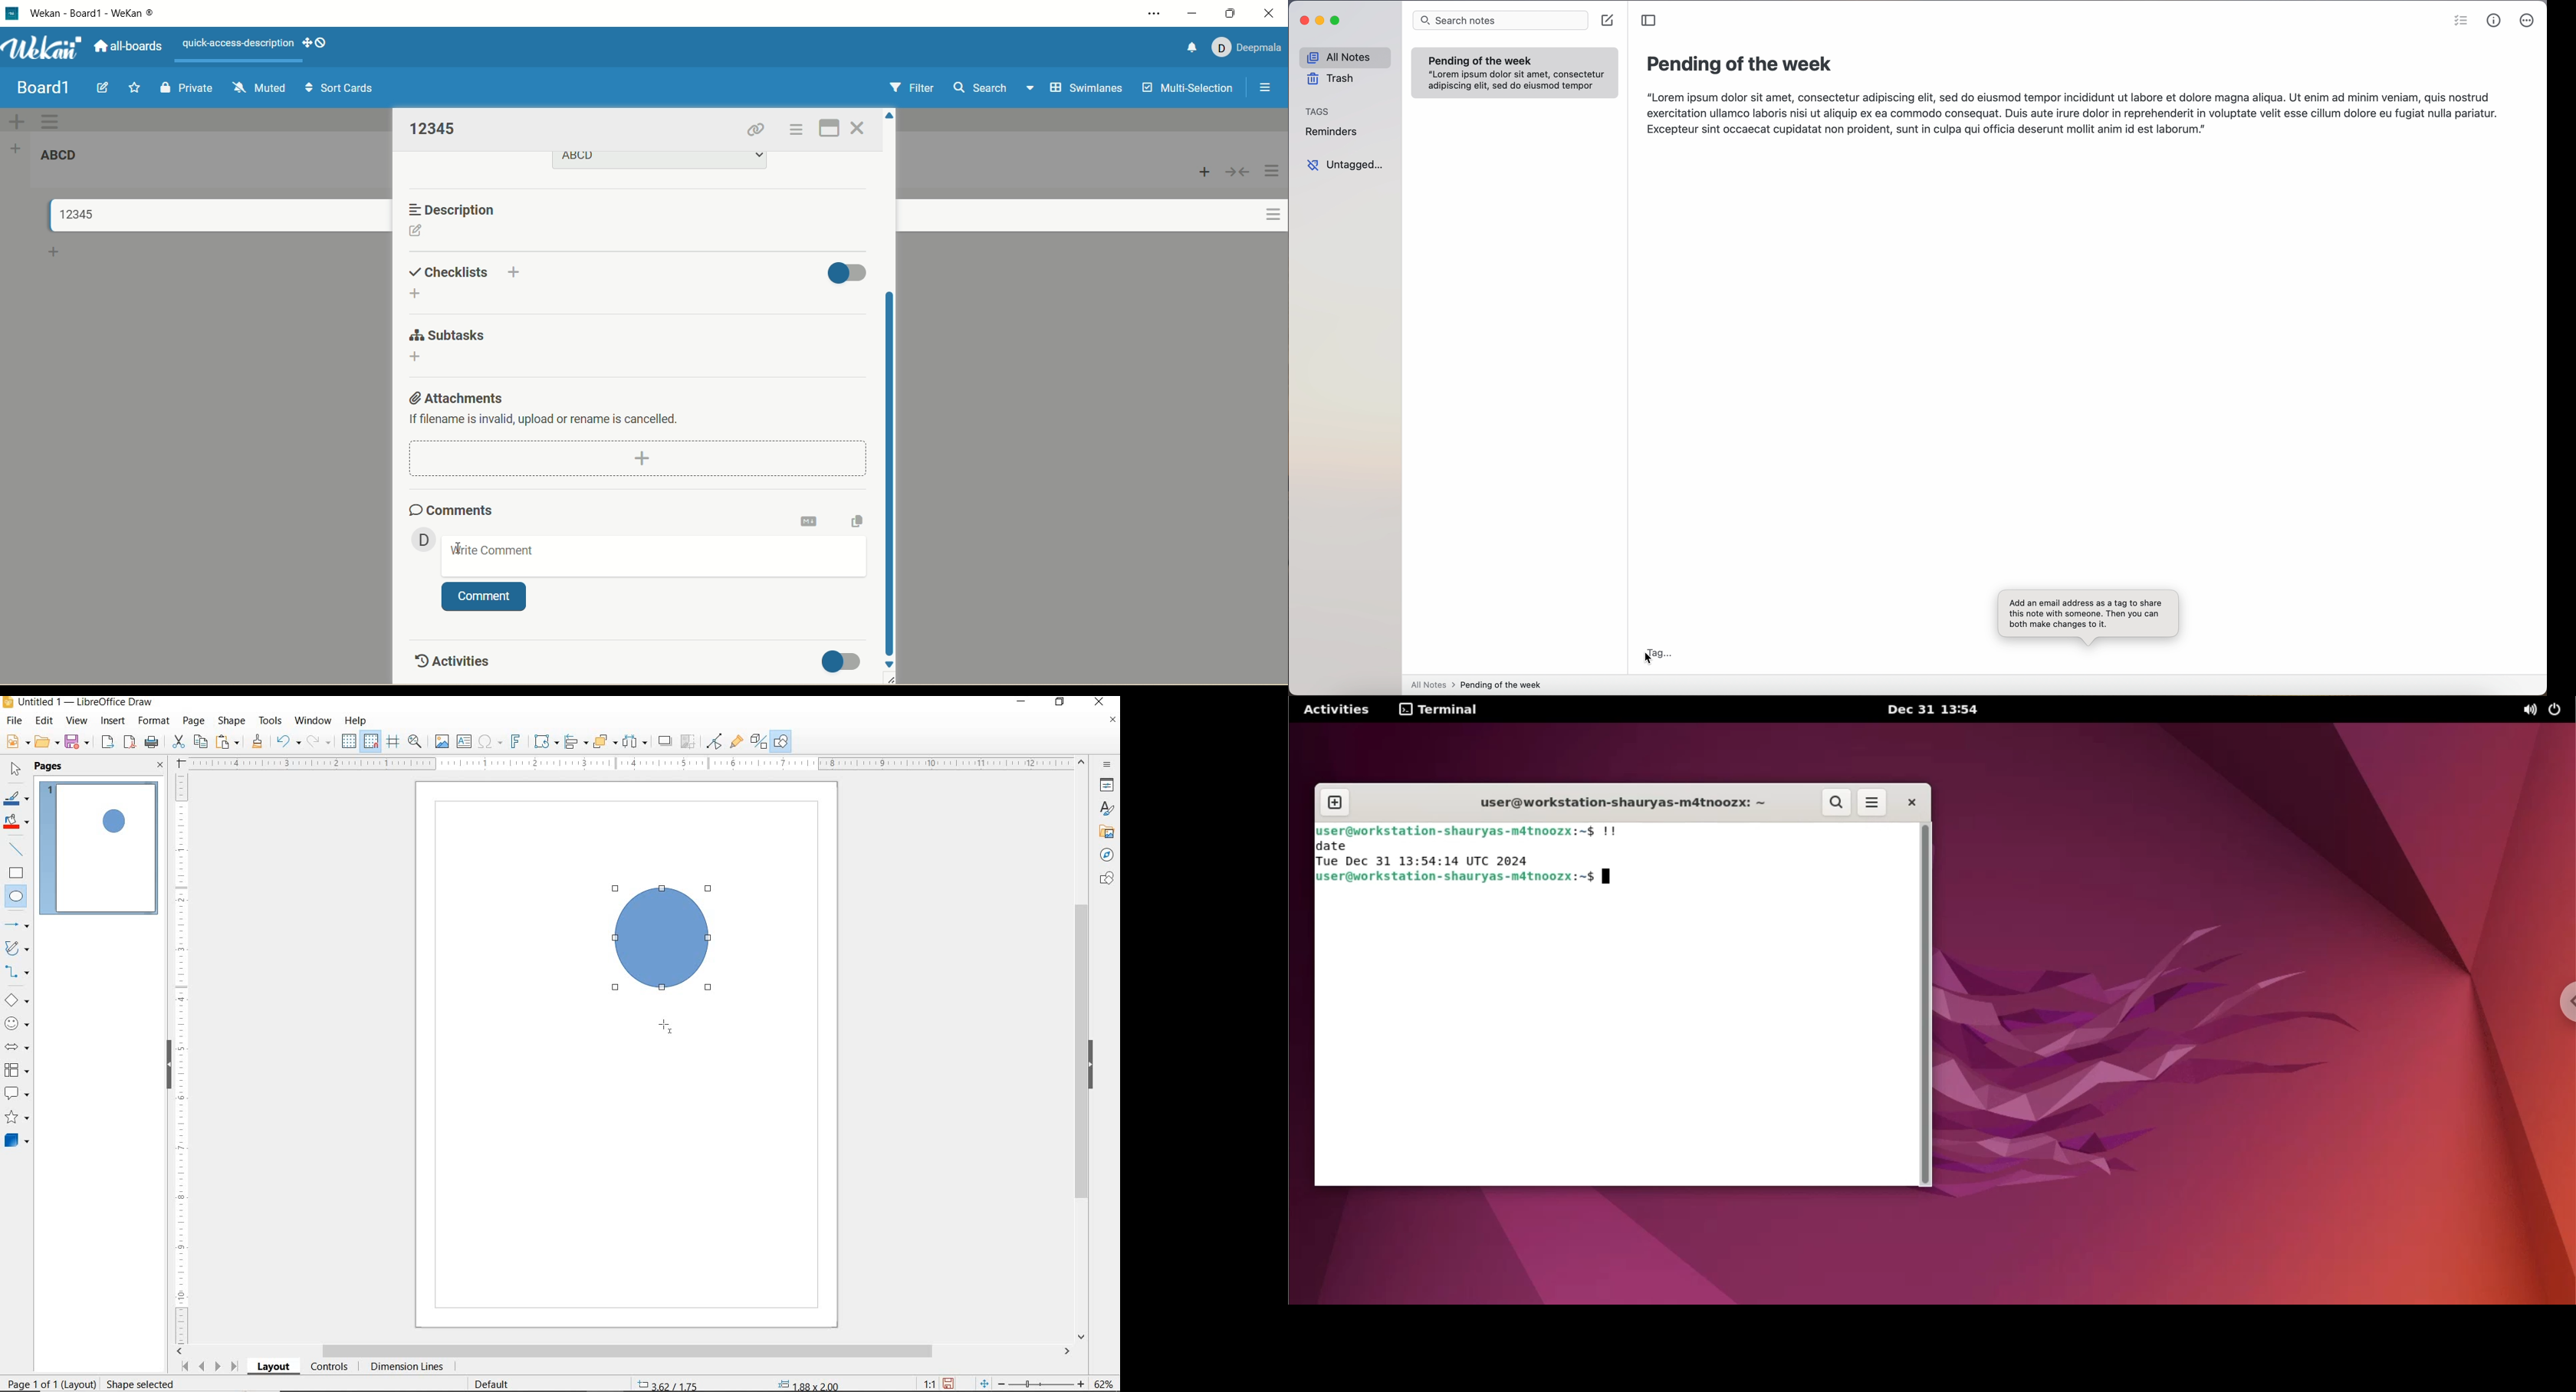  I want to click on SHOW GLUEPOINT FUNCTIONS, so click(736, 742).